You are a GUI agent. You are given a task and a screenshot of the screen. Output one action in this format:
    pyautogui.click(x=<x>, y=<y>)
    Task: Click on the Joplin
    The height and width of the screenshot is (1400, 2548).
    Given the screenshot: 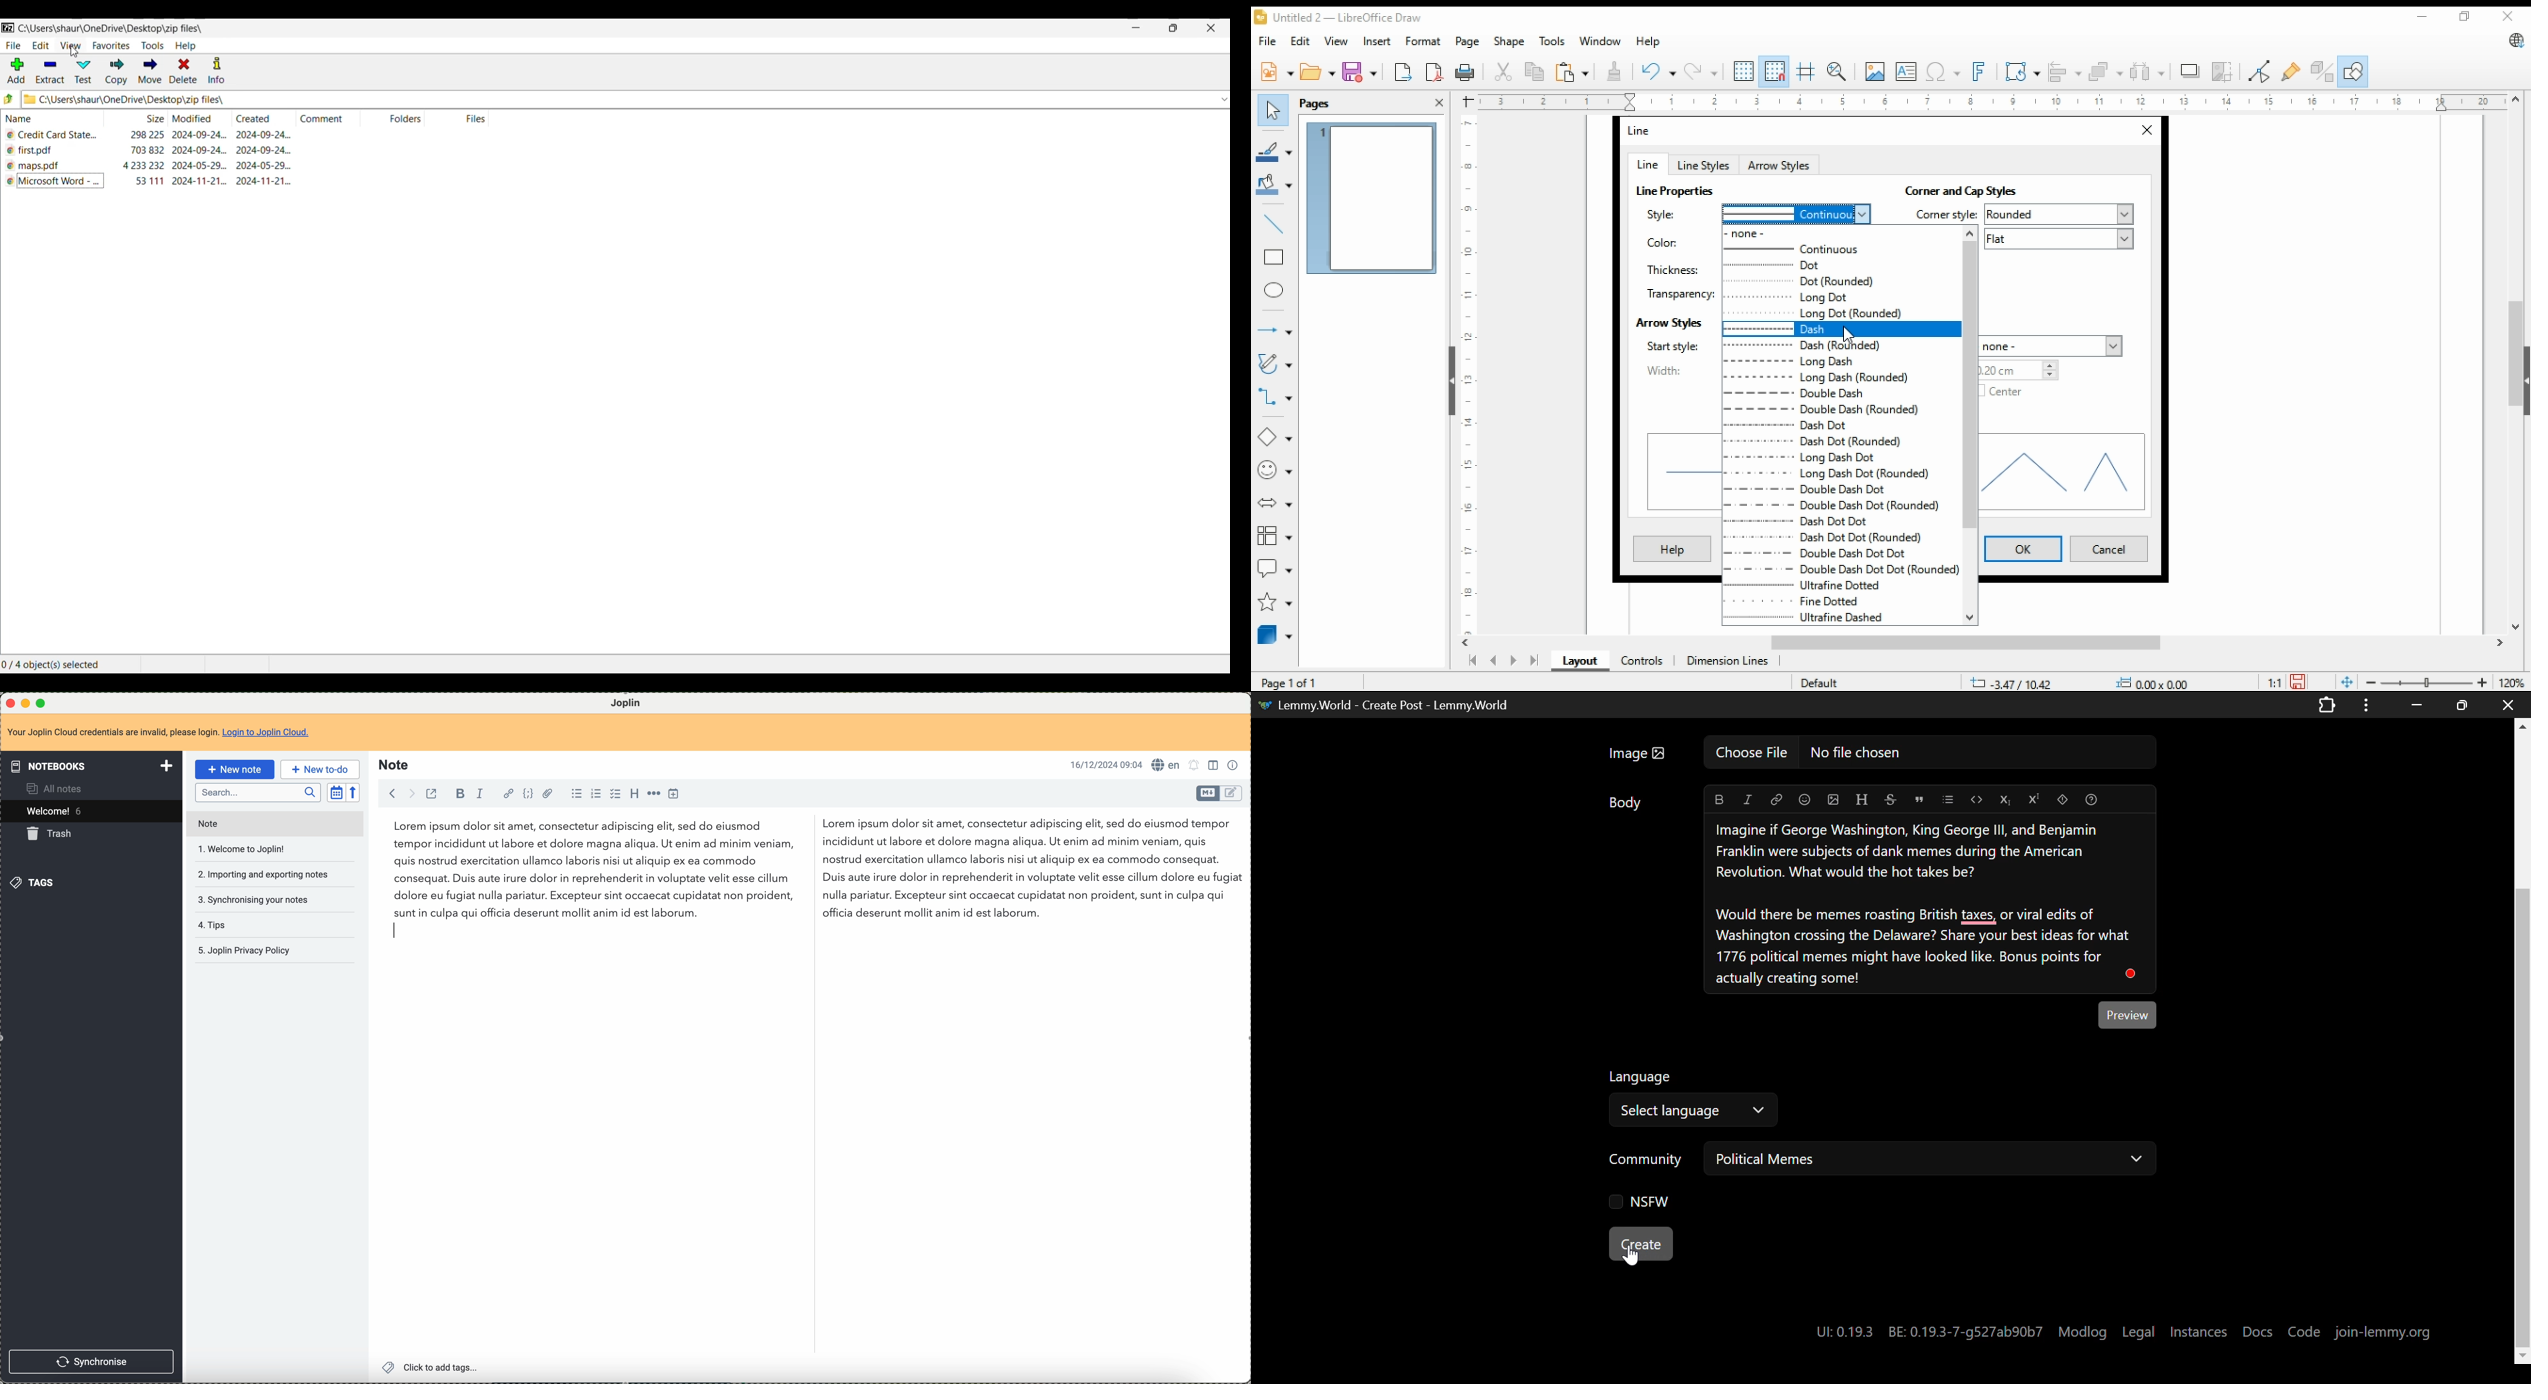 What is the action you would take?
    pyautogui.click(x=626, y=703)
    